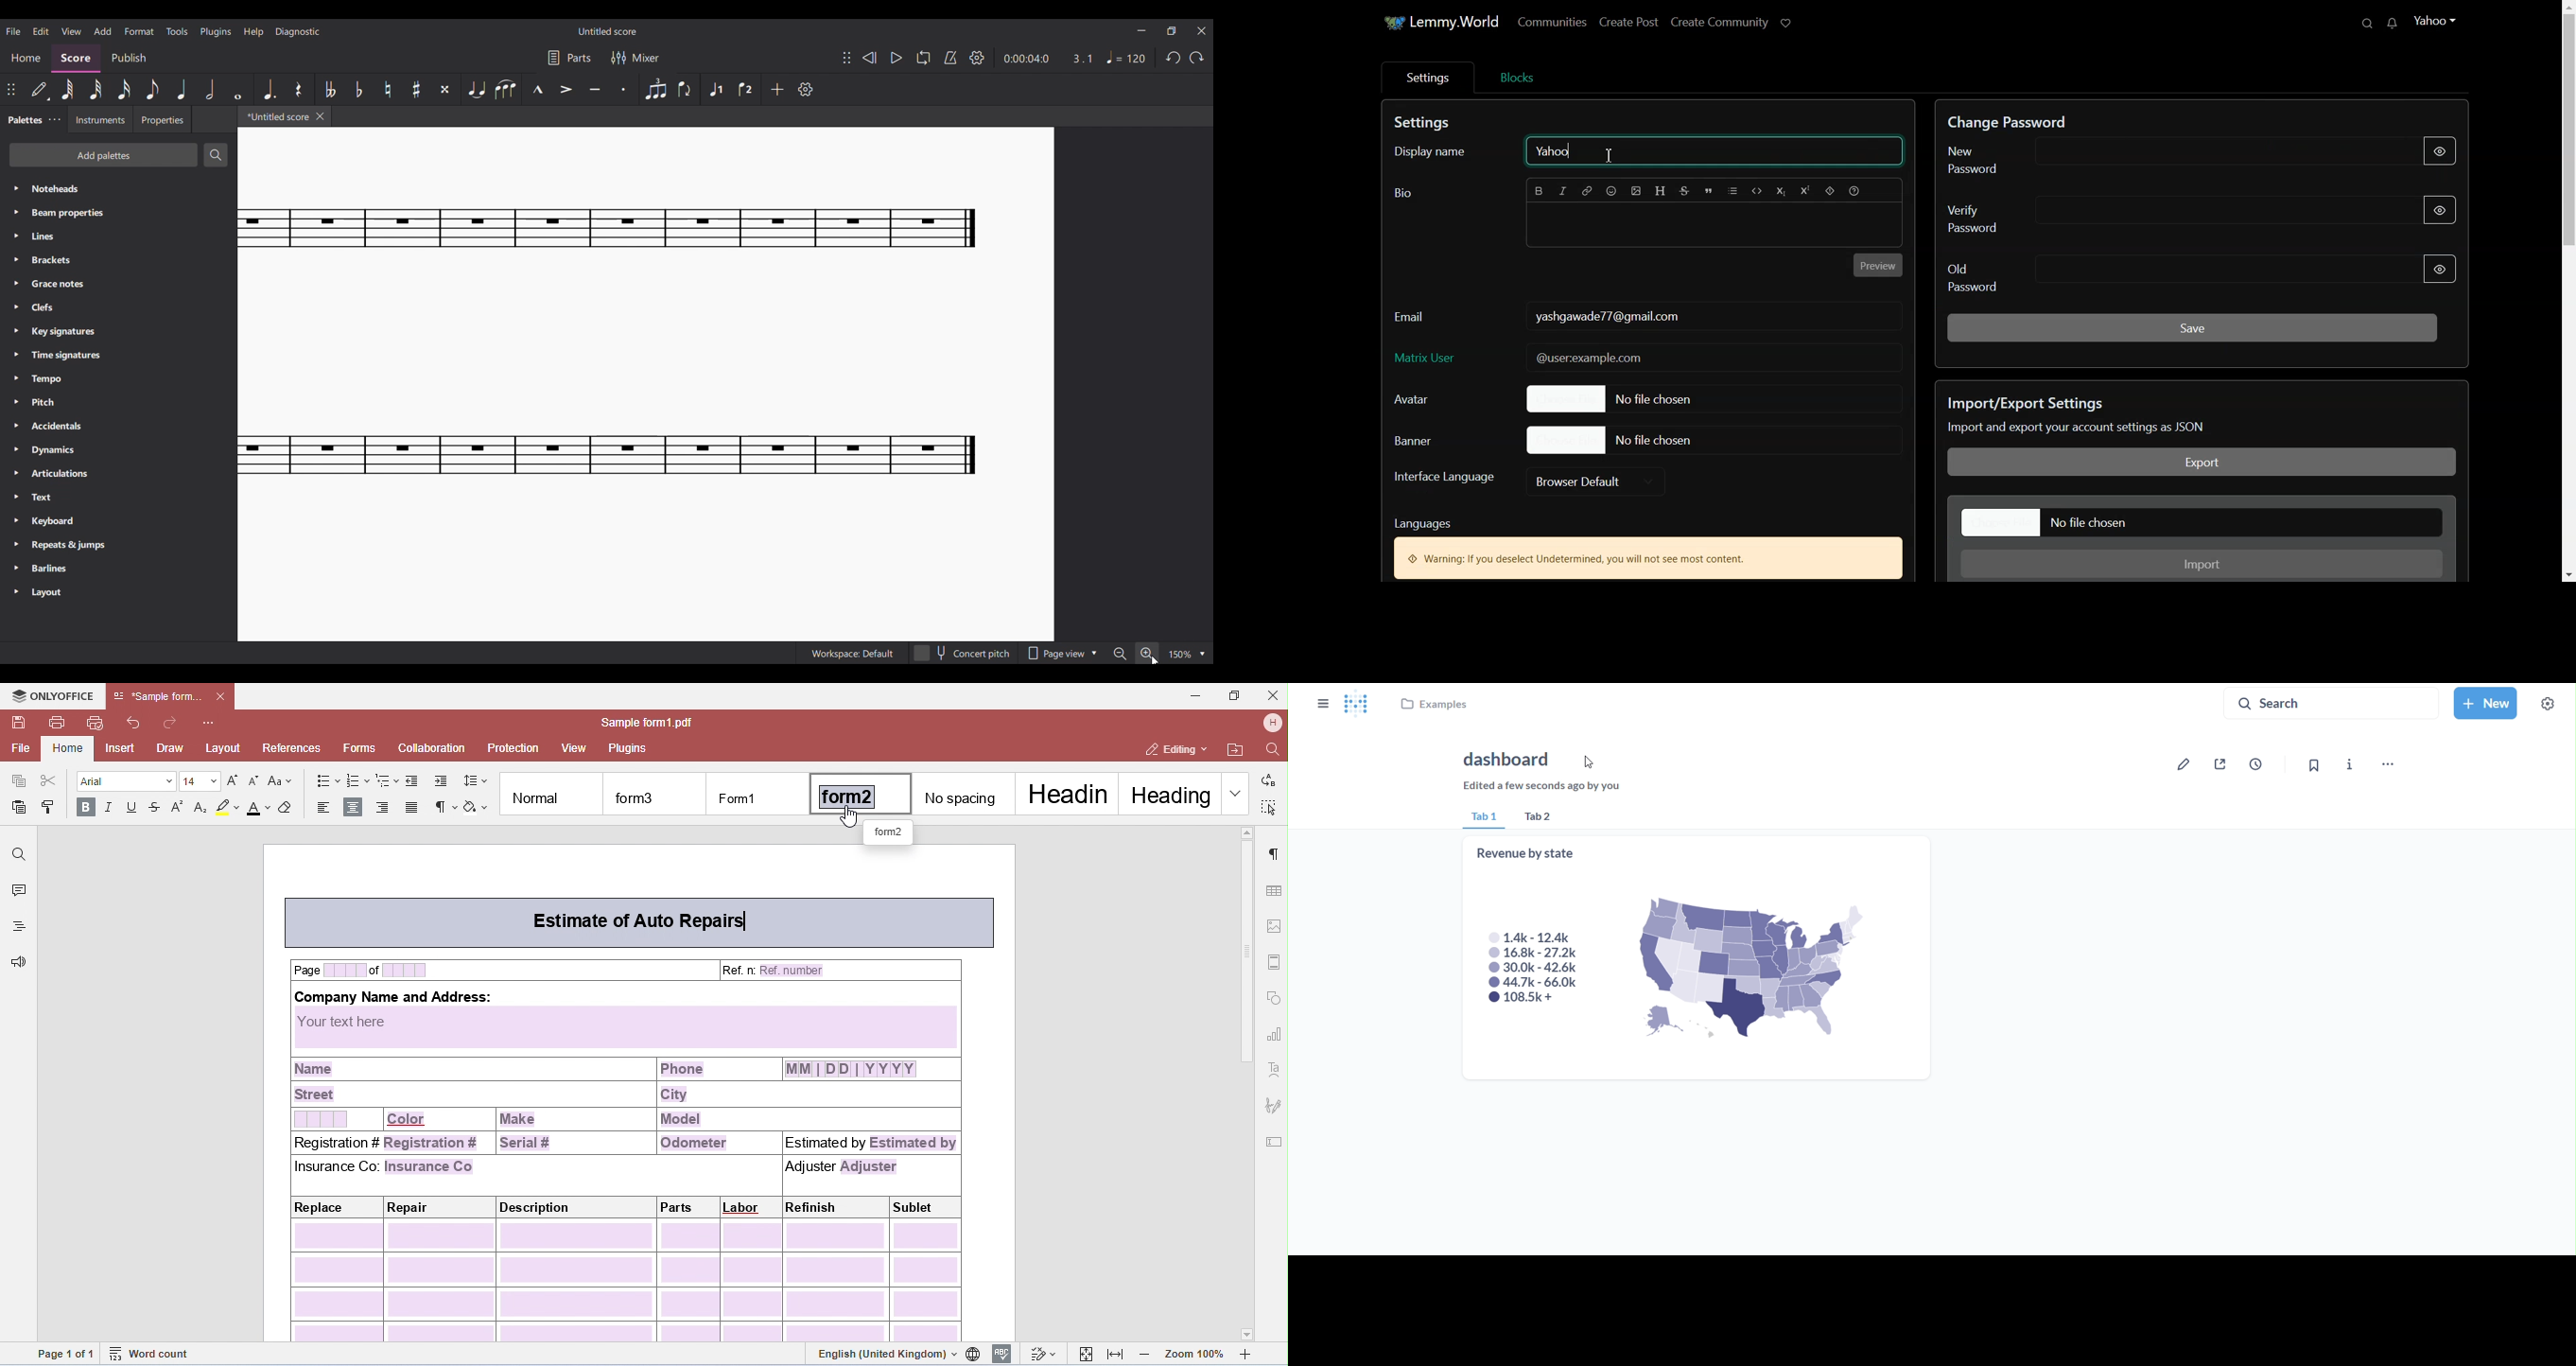 This screenshot has width=2576, height=1372. What do you see at coordinates (1172, 31) in the screenshot?
I see `Show in smaller tab` at bounding box center [1172, 31].